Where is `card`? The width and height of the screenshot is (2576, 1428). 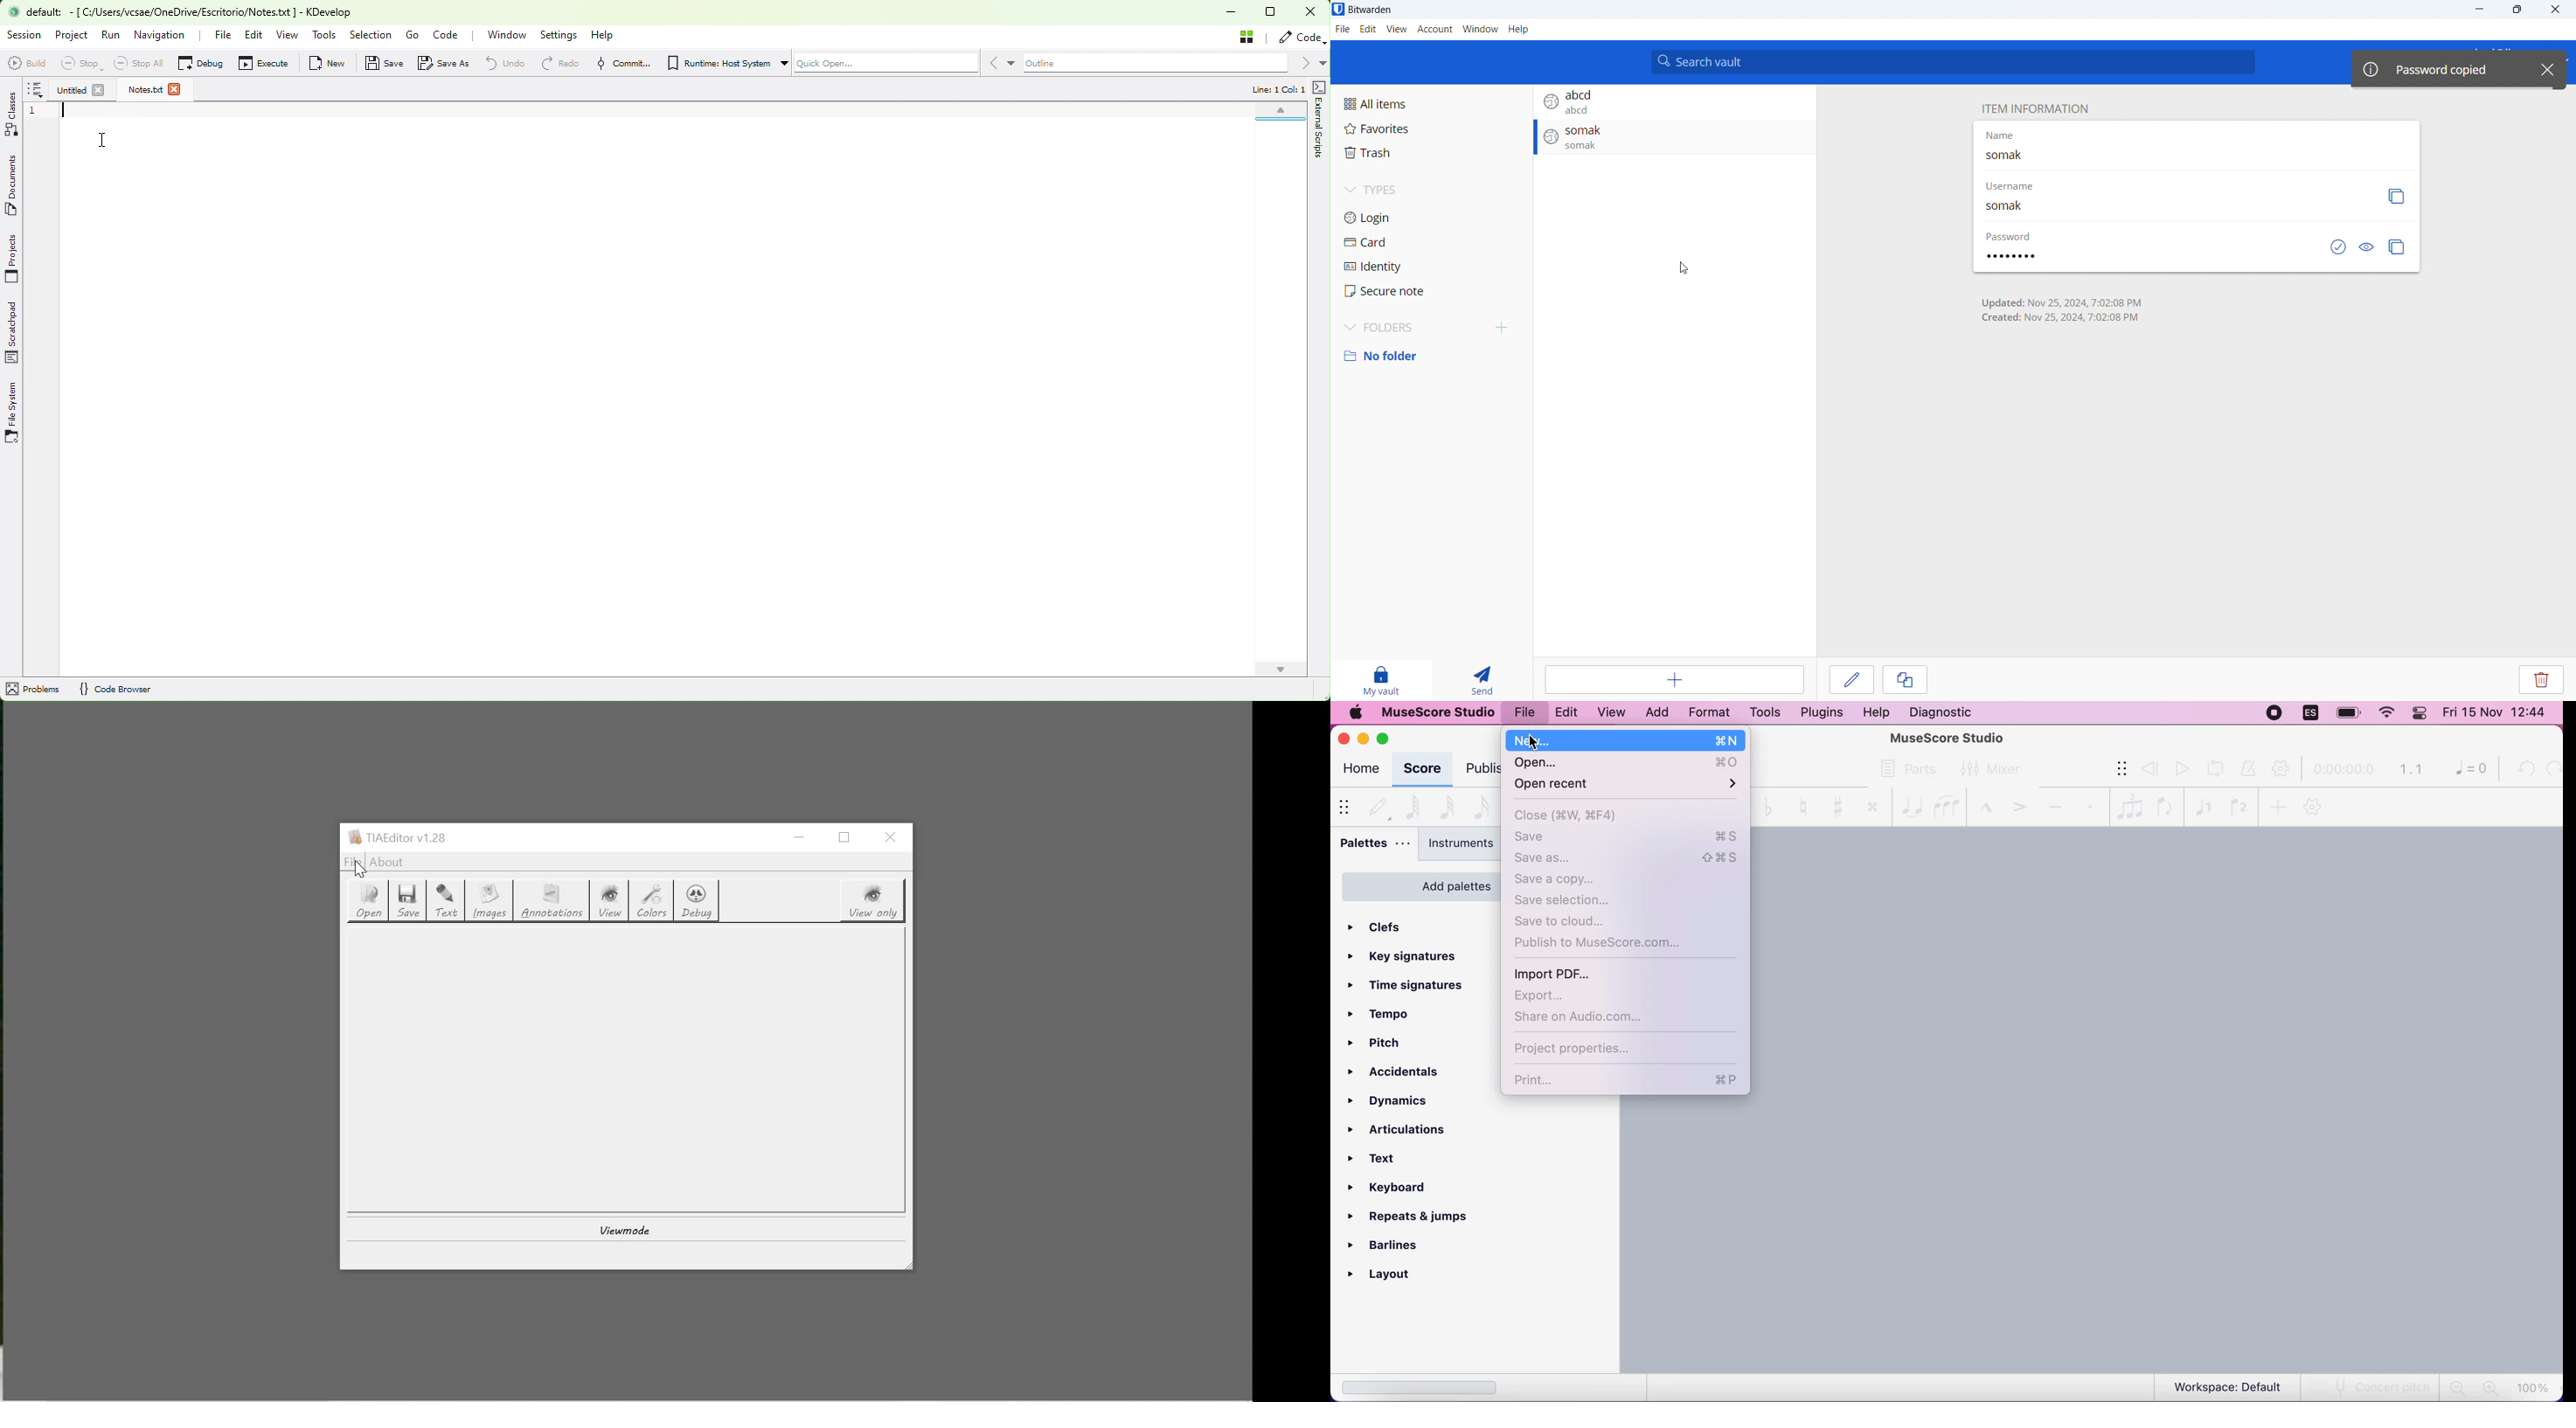
card is located at coordinates (1430, 242).